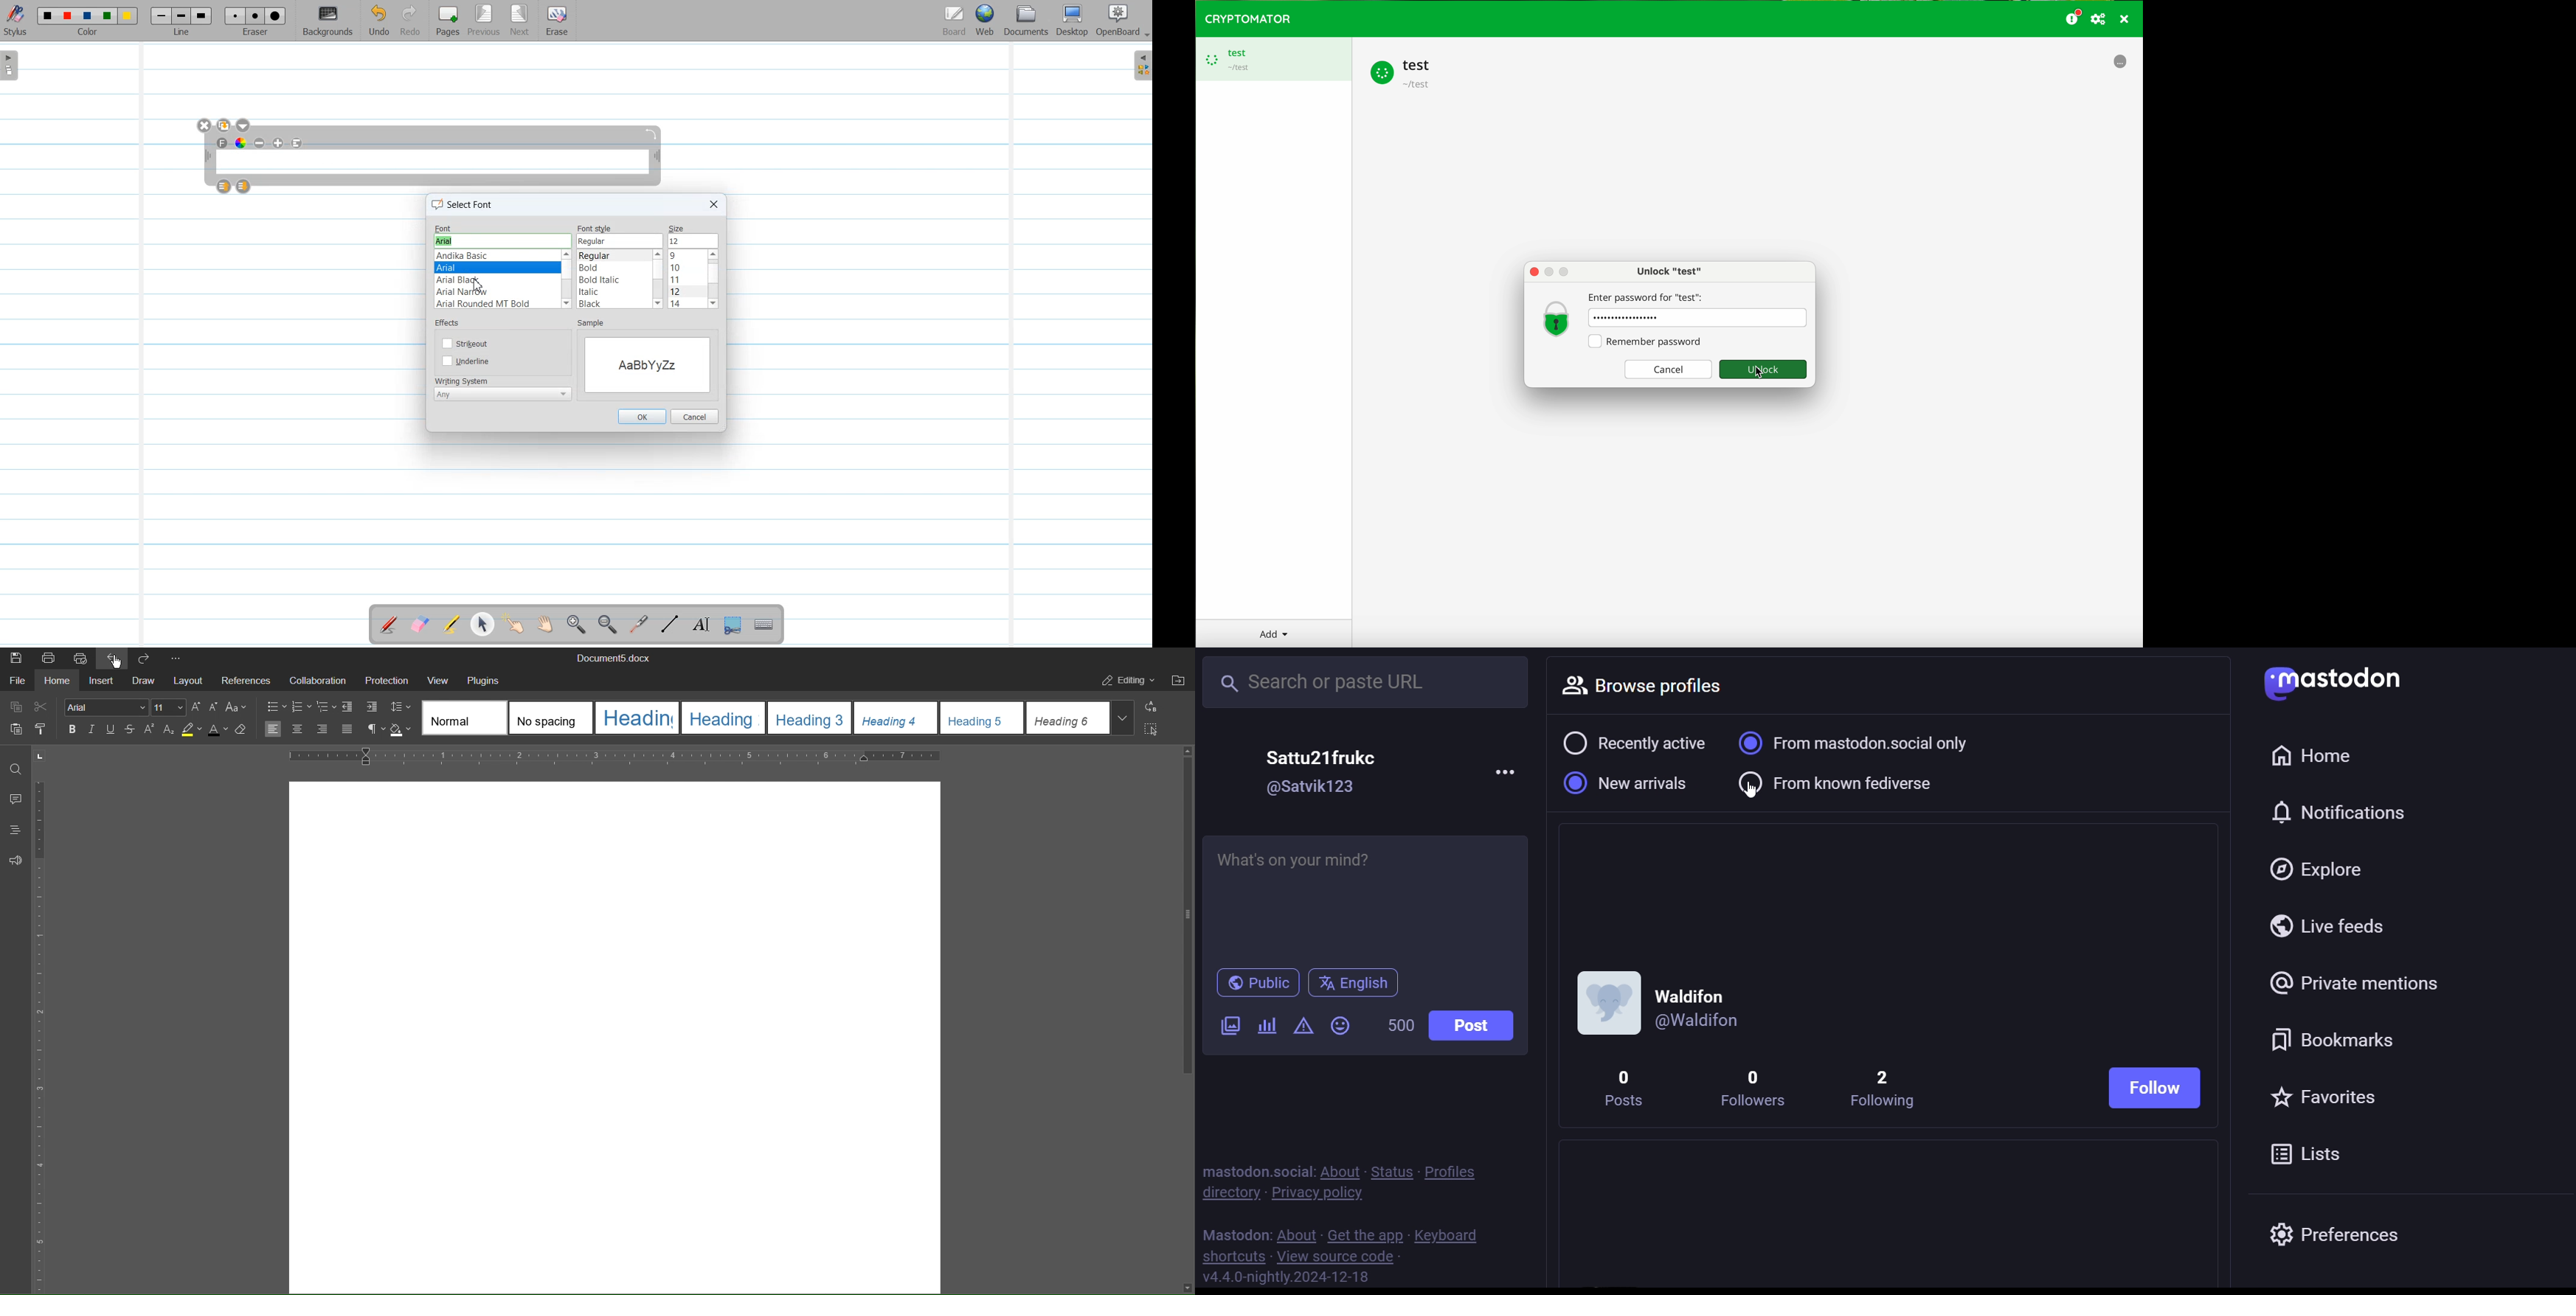 The image size is (2576, 1316). What do you see at coordinates (75, 729) in the screenshot?
I see `Bold` at bounding box center [75, 729].